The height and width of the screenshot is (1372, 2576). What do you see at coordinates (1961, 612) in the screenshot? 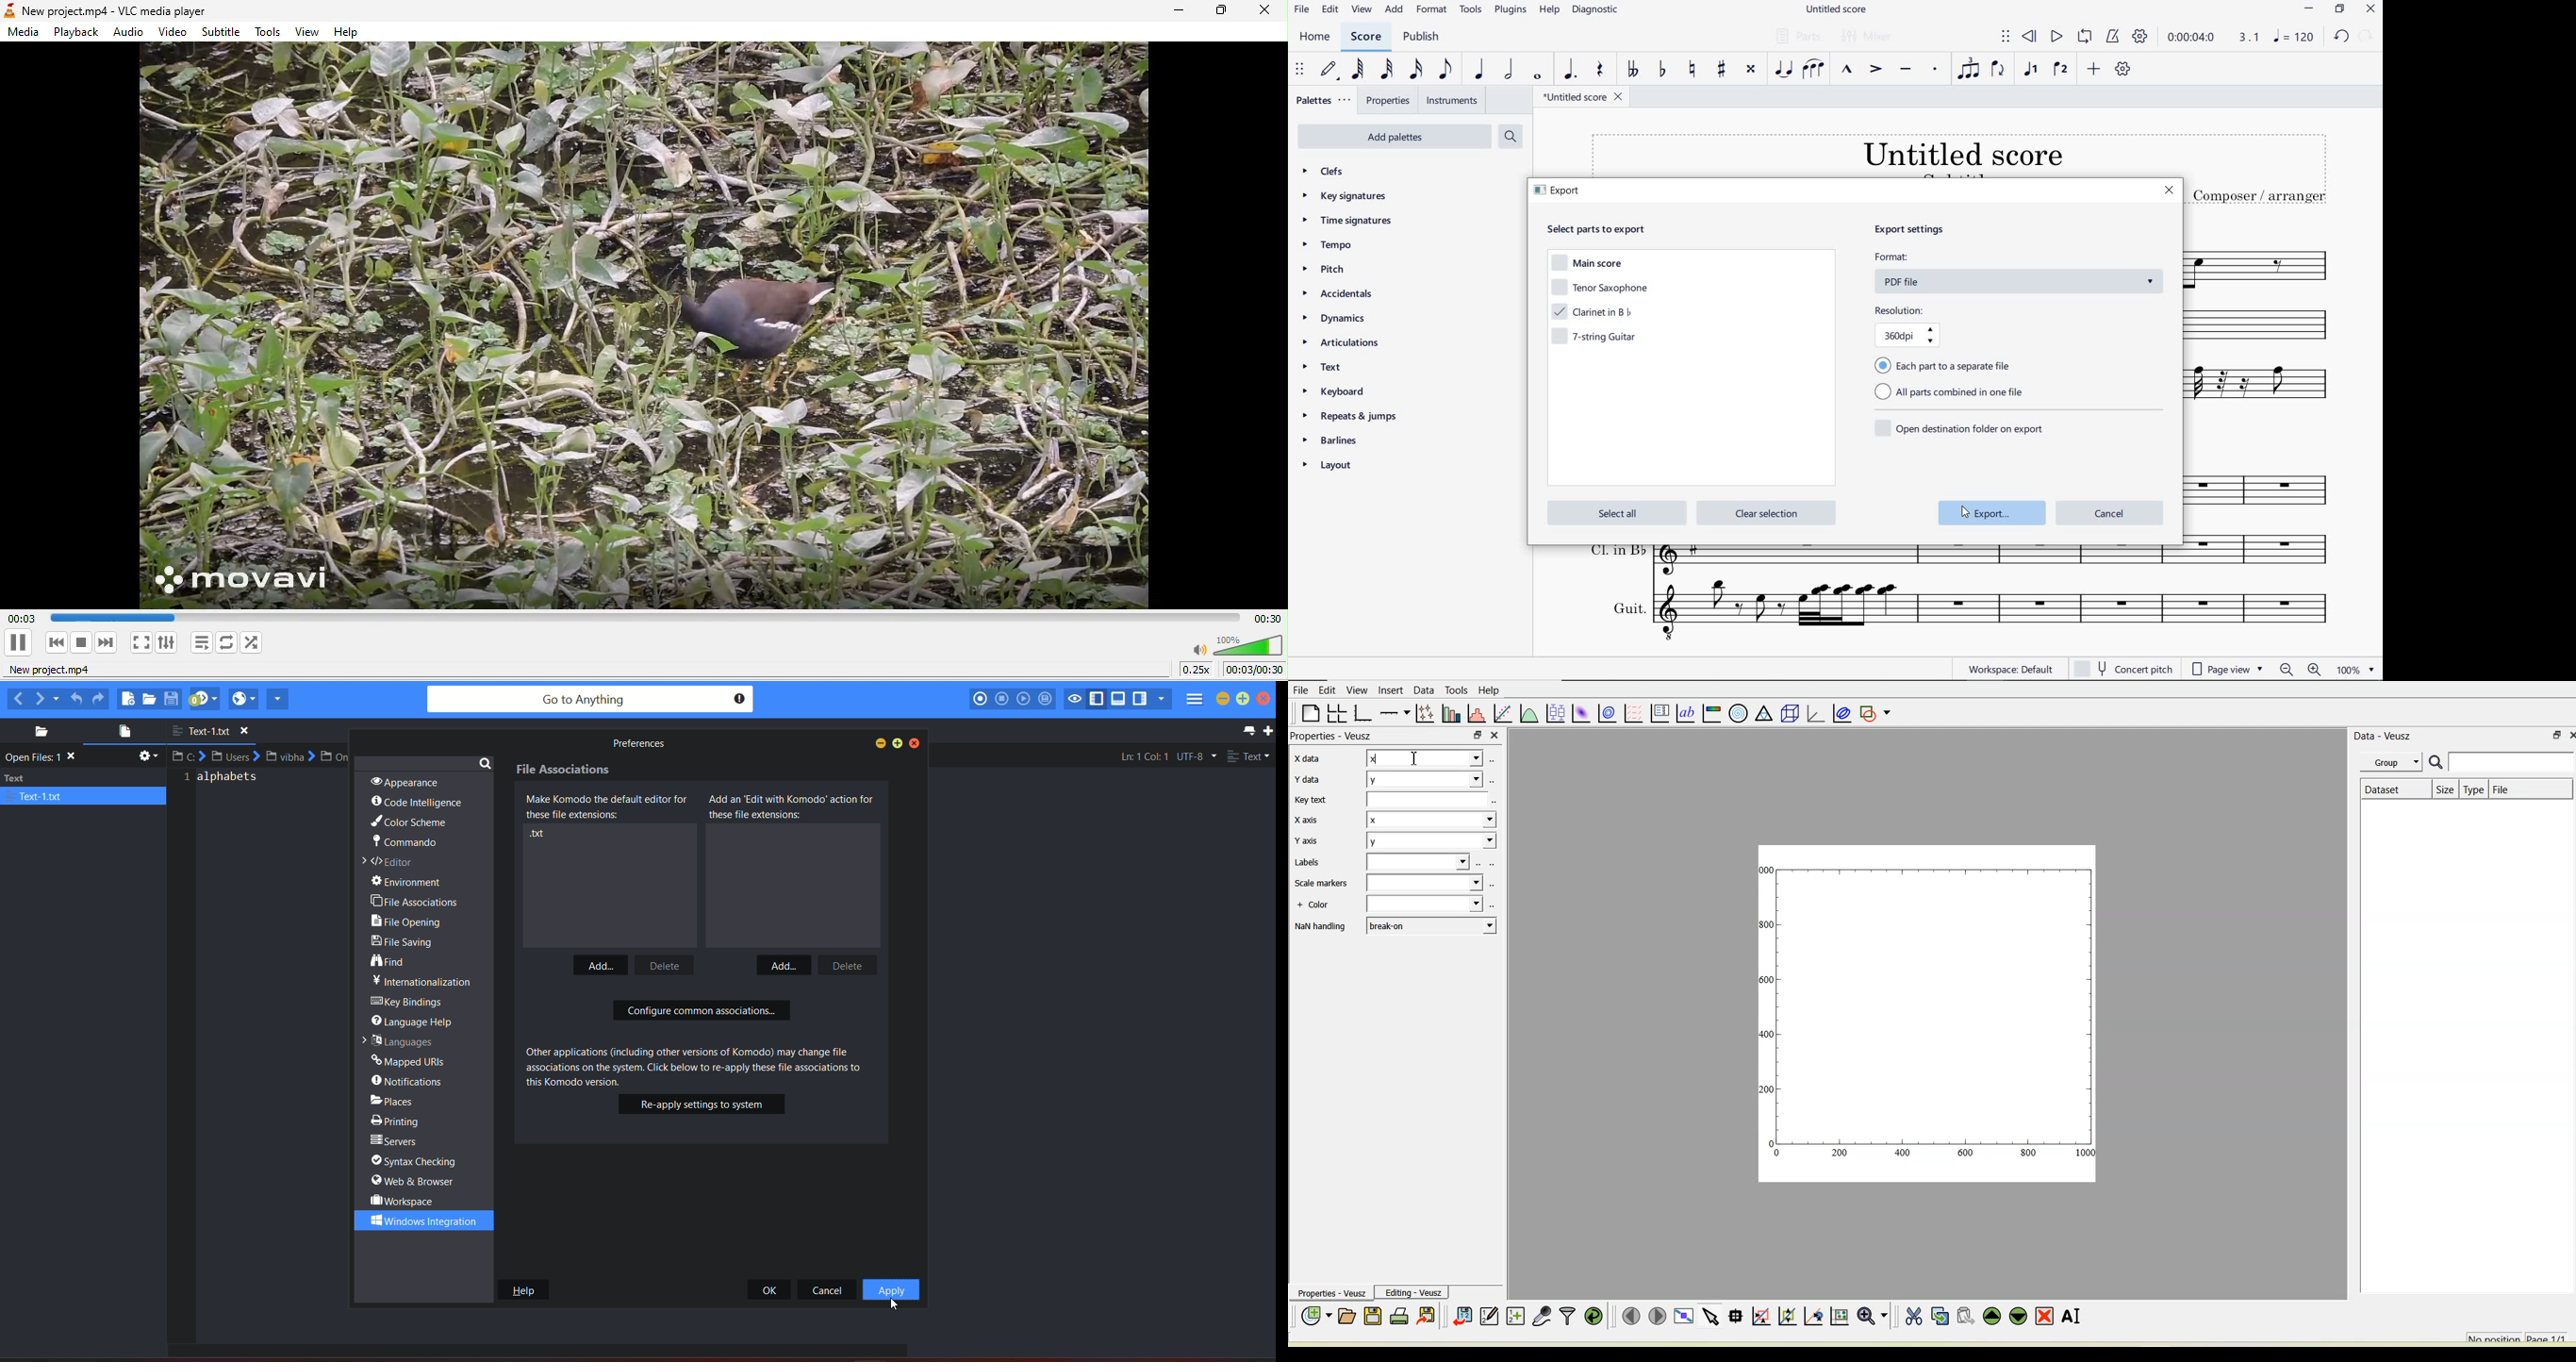
I see `Guit.` at bounding box center [1961, 612].